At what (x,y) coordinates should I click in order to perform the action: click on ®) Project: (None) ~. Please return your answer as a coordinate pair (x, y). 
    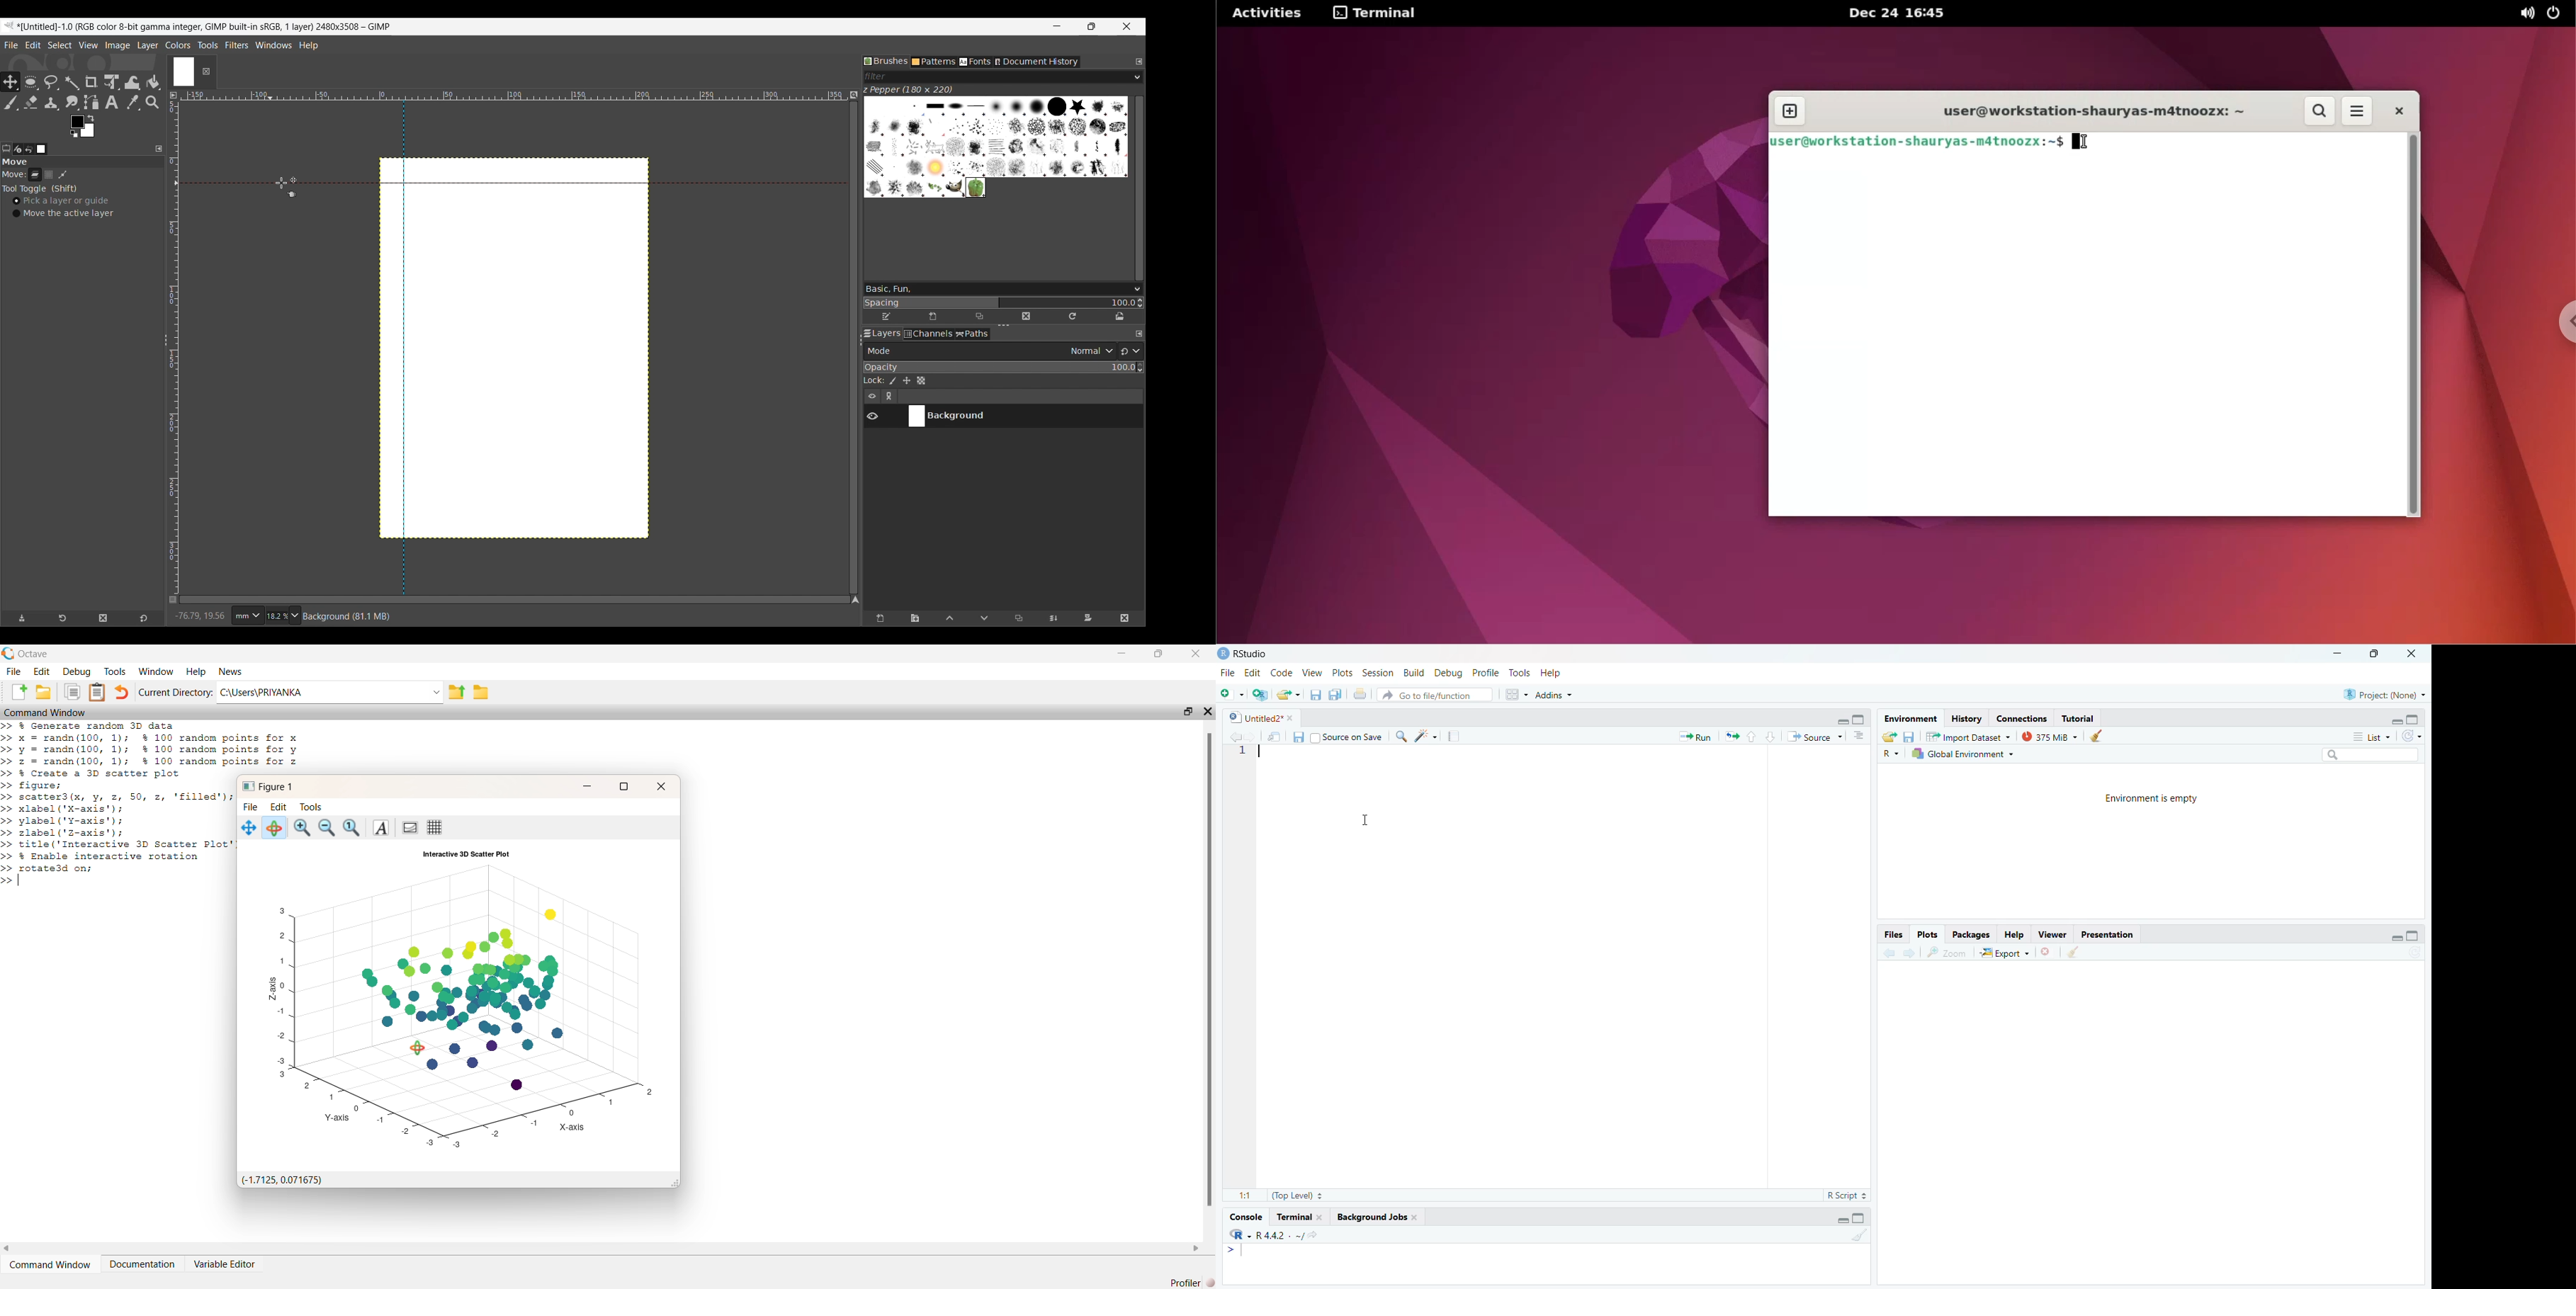
    Looking at the image, I should click on (2384, 694).